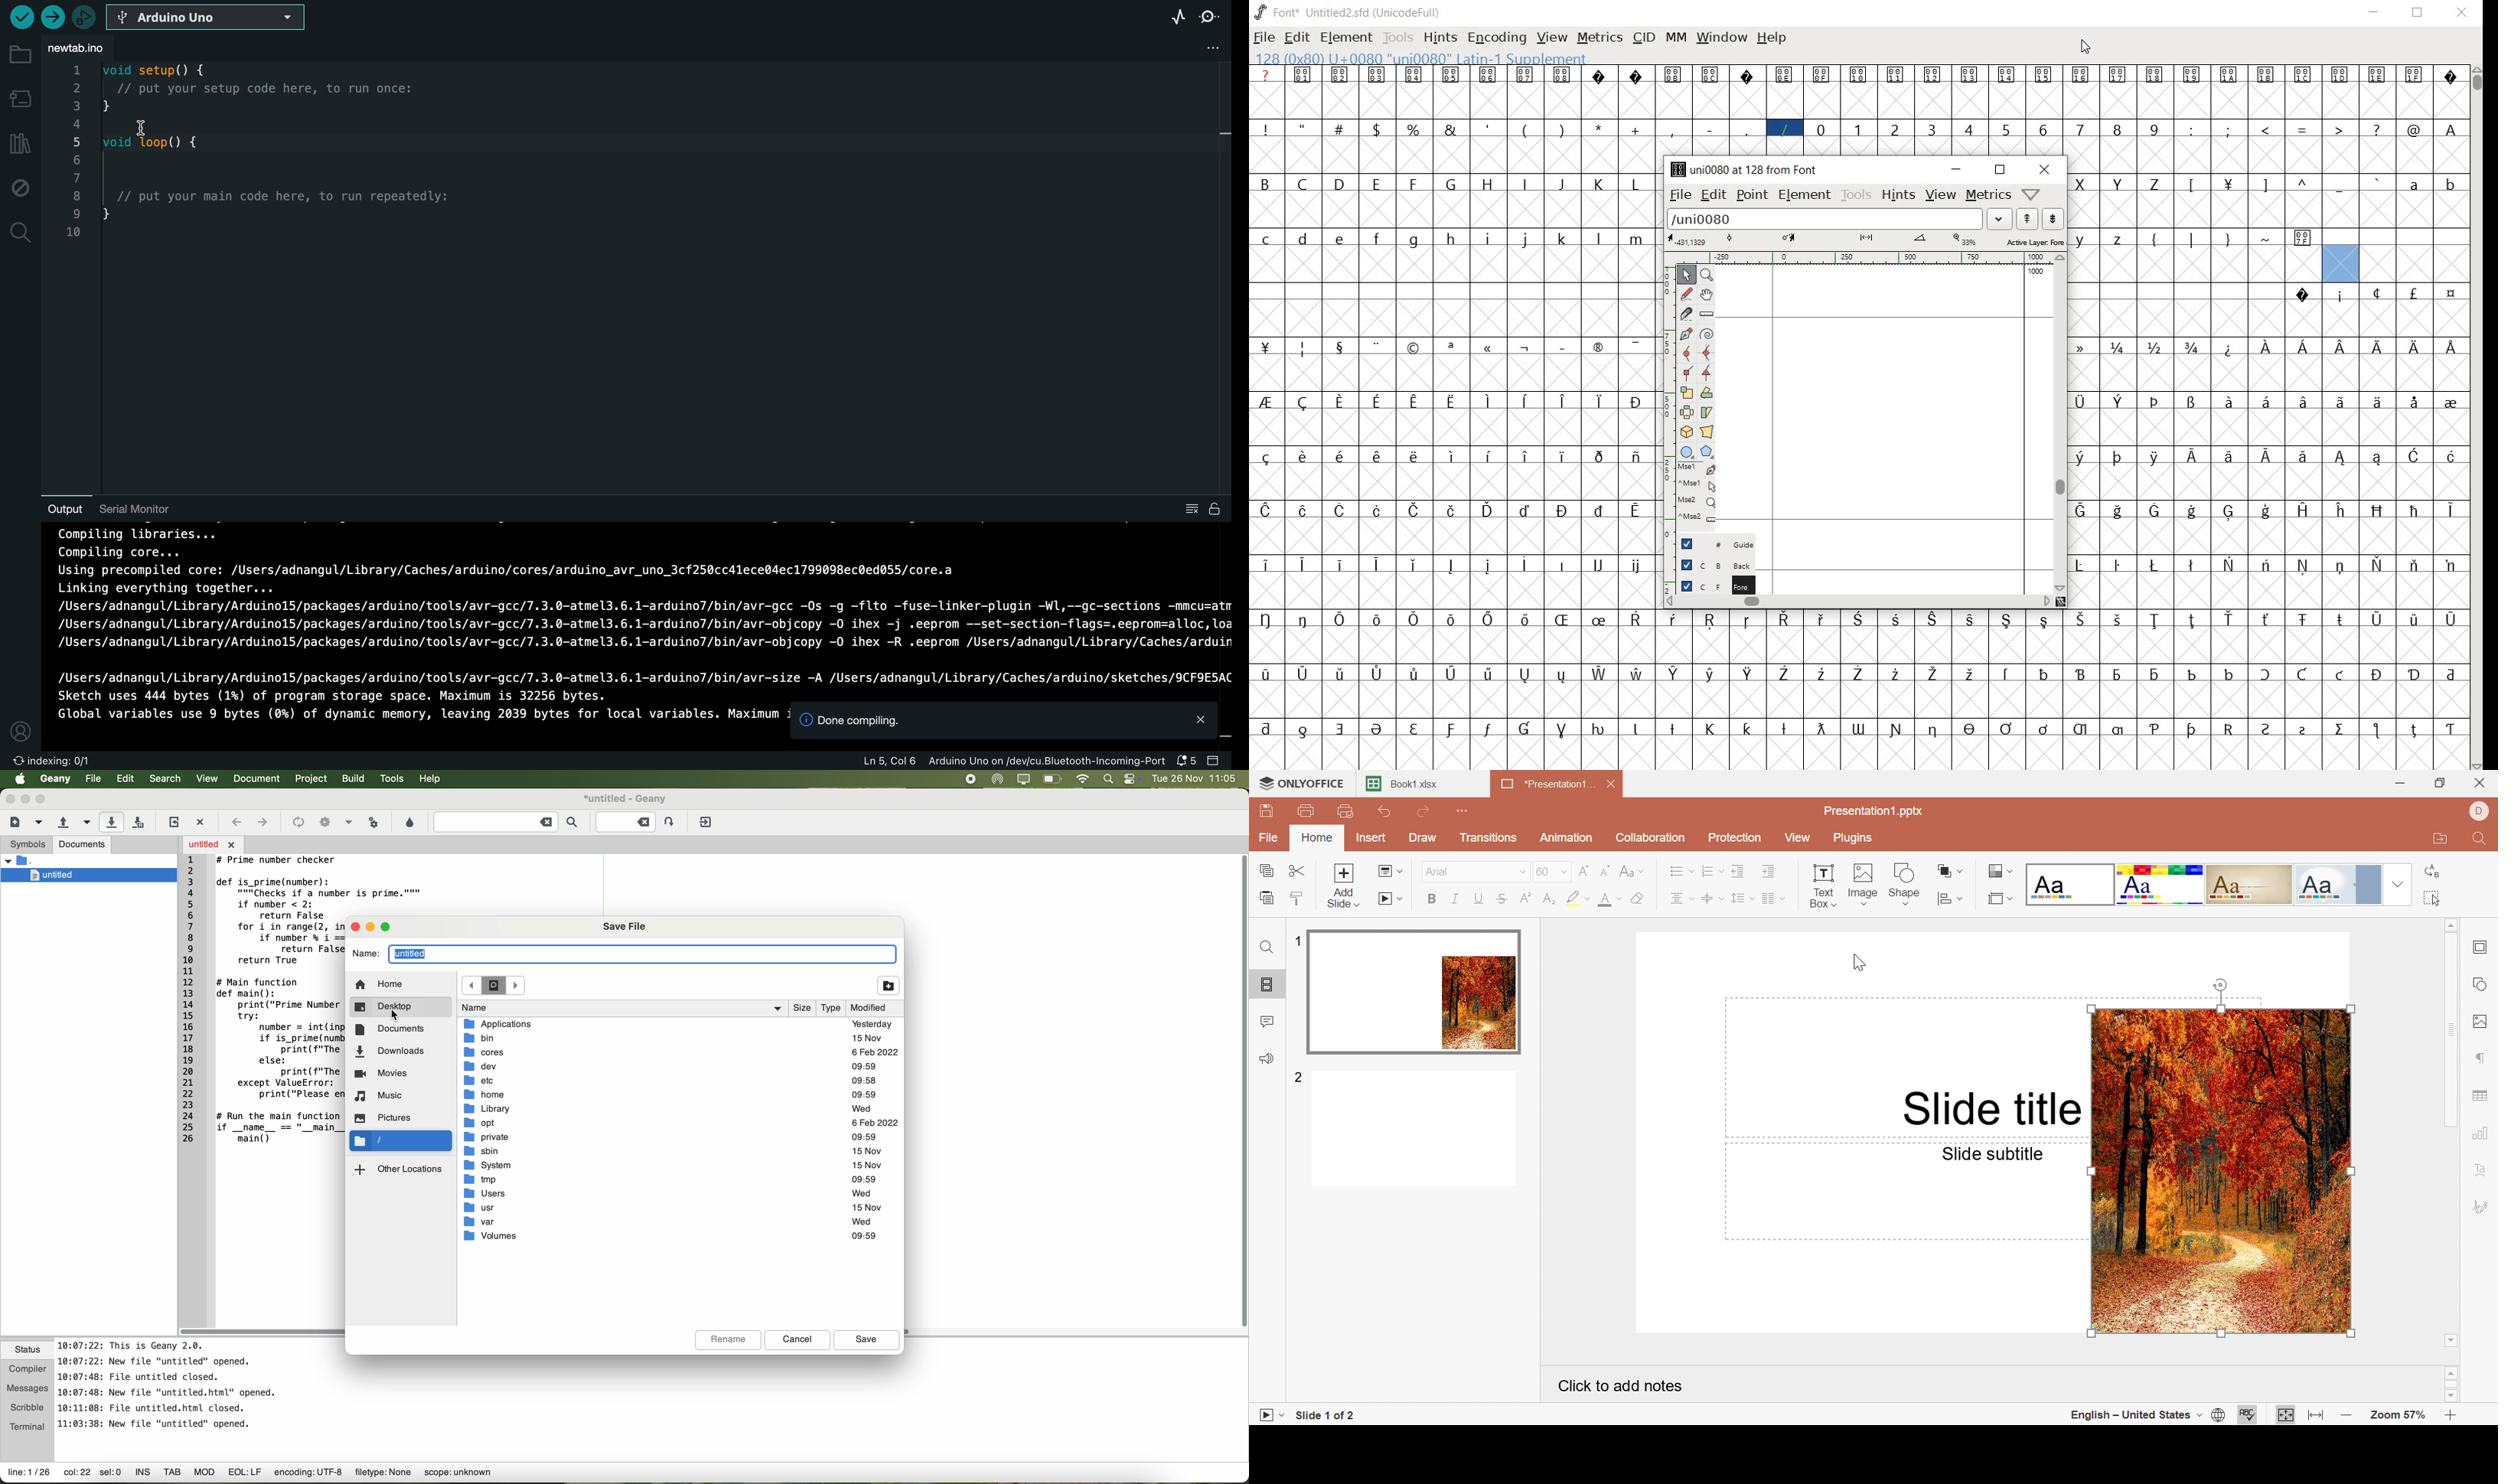 The width and height of the screenshot is (2520, 1484). I want to click on glyph, so click(2043, 75).